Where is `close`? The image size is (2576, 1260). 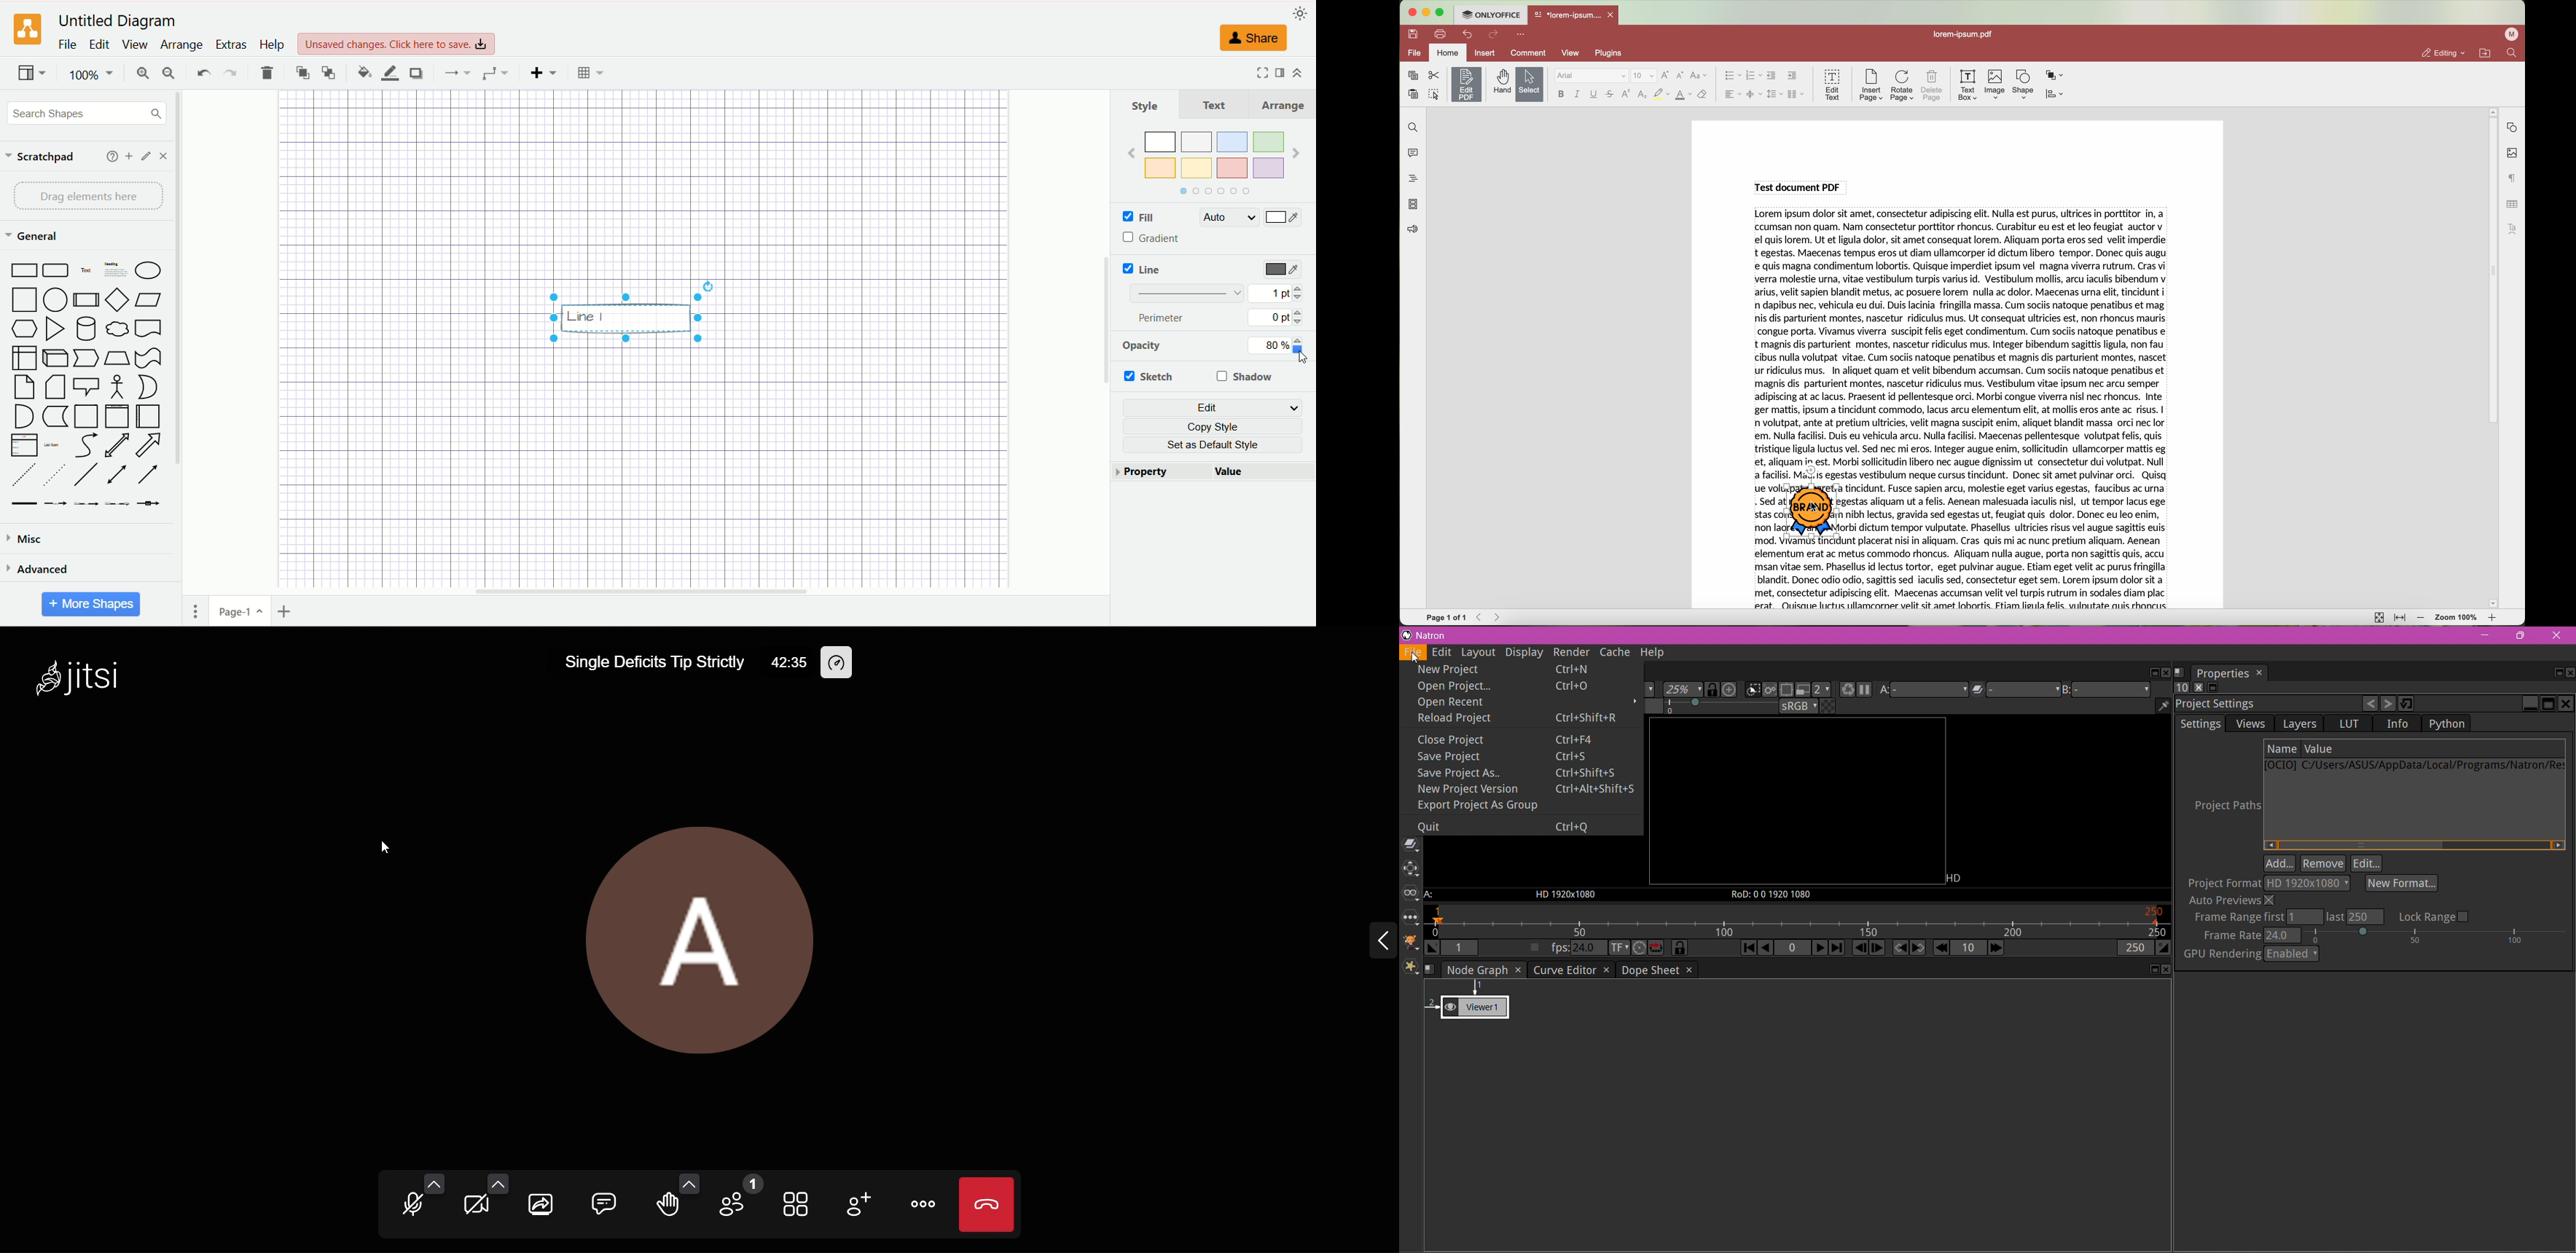 close is located at coordinates (164, 156).